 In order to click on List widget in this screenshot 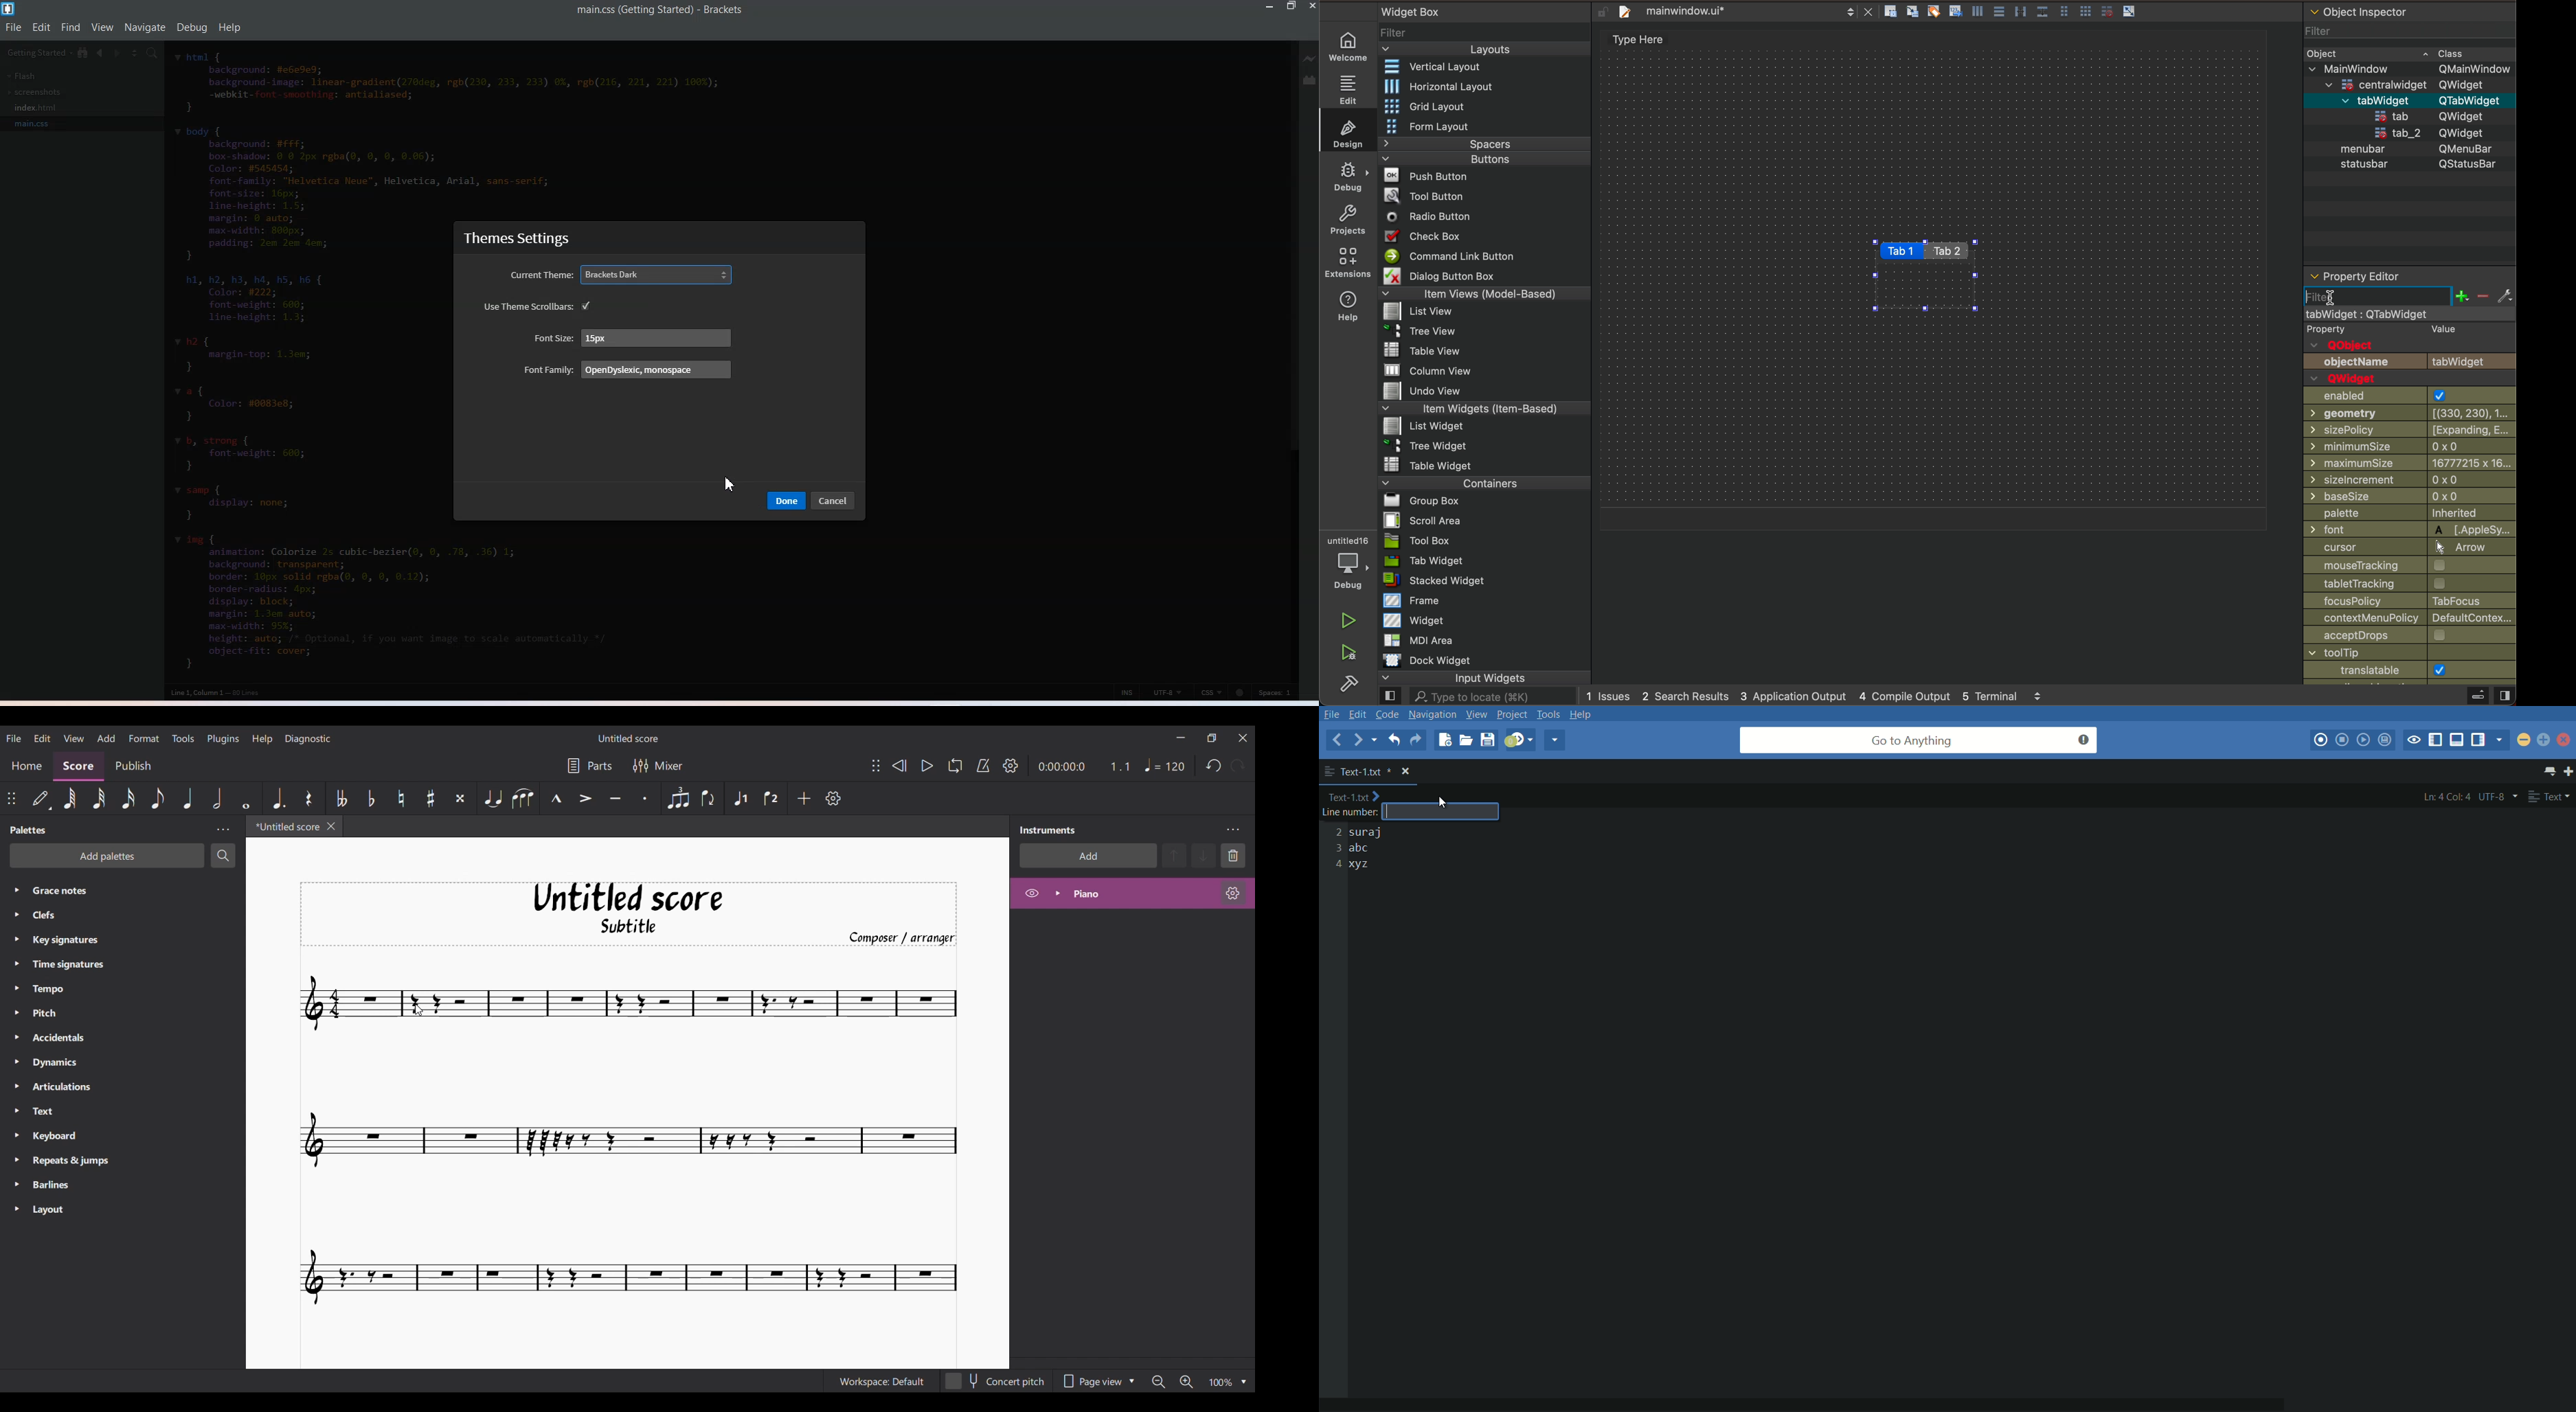, I will do `click(1419, 426)`.